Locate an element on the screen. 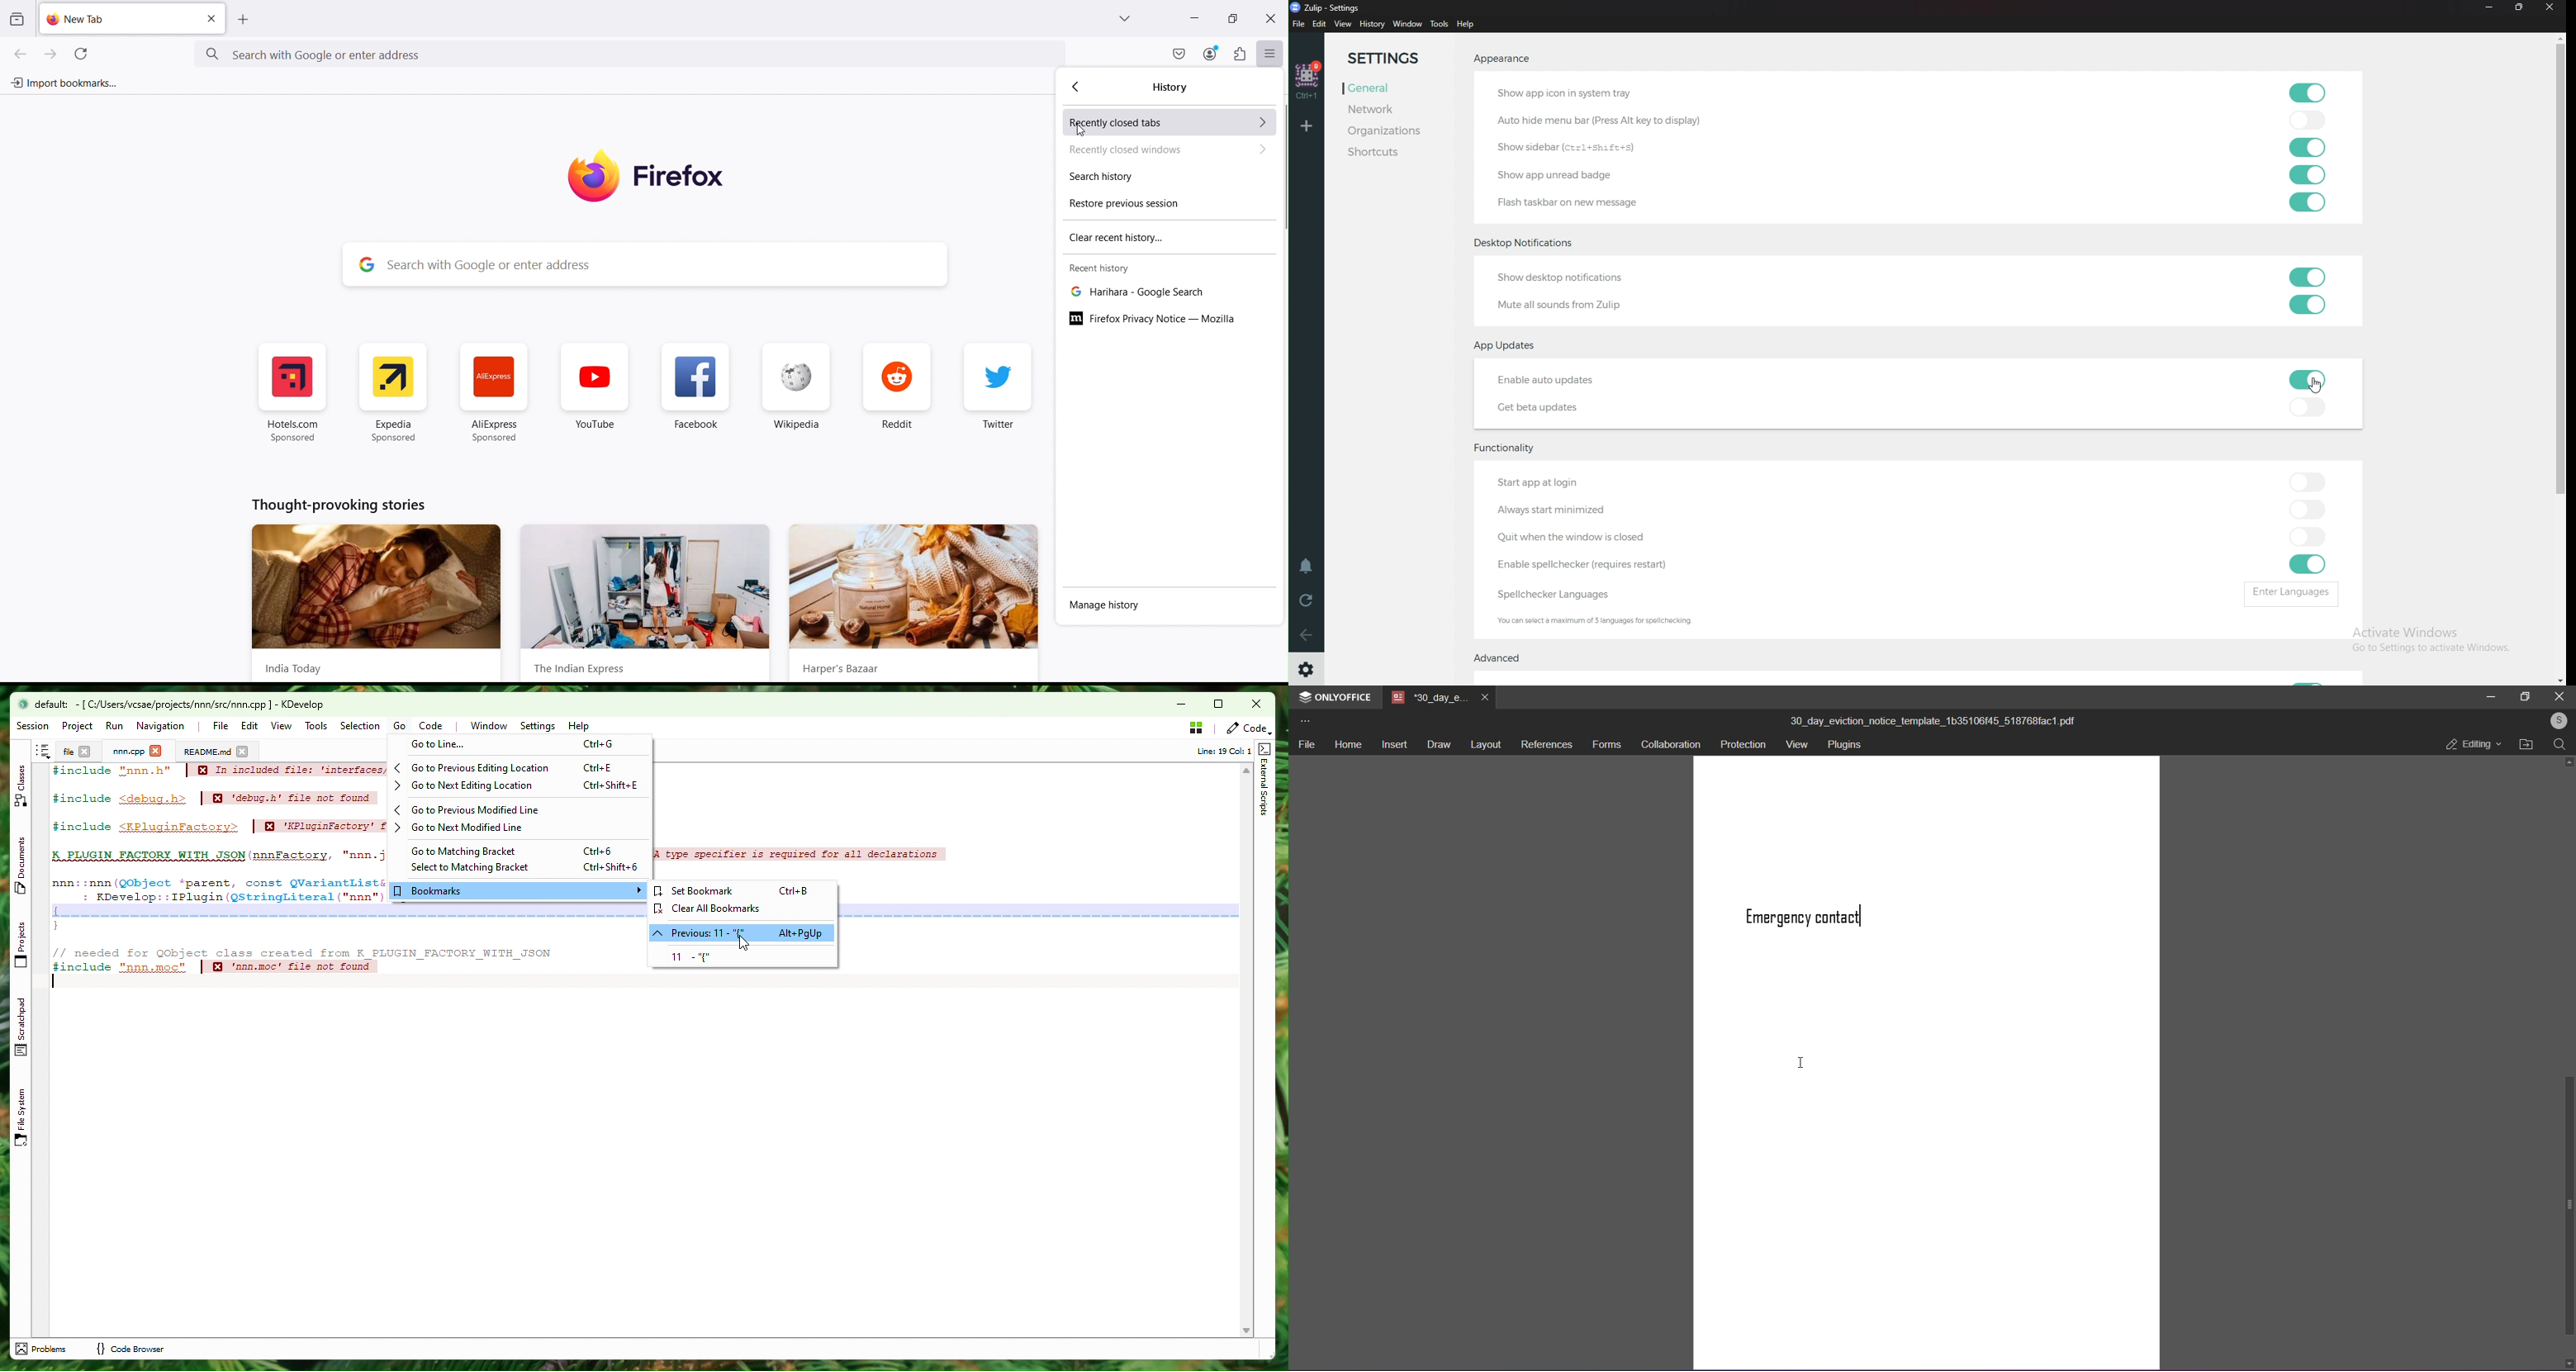 This screenshot has height=1372, width=2576. Firefox privacy notice _ Mozilla is located at coordinates (1153, 318).